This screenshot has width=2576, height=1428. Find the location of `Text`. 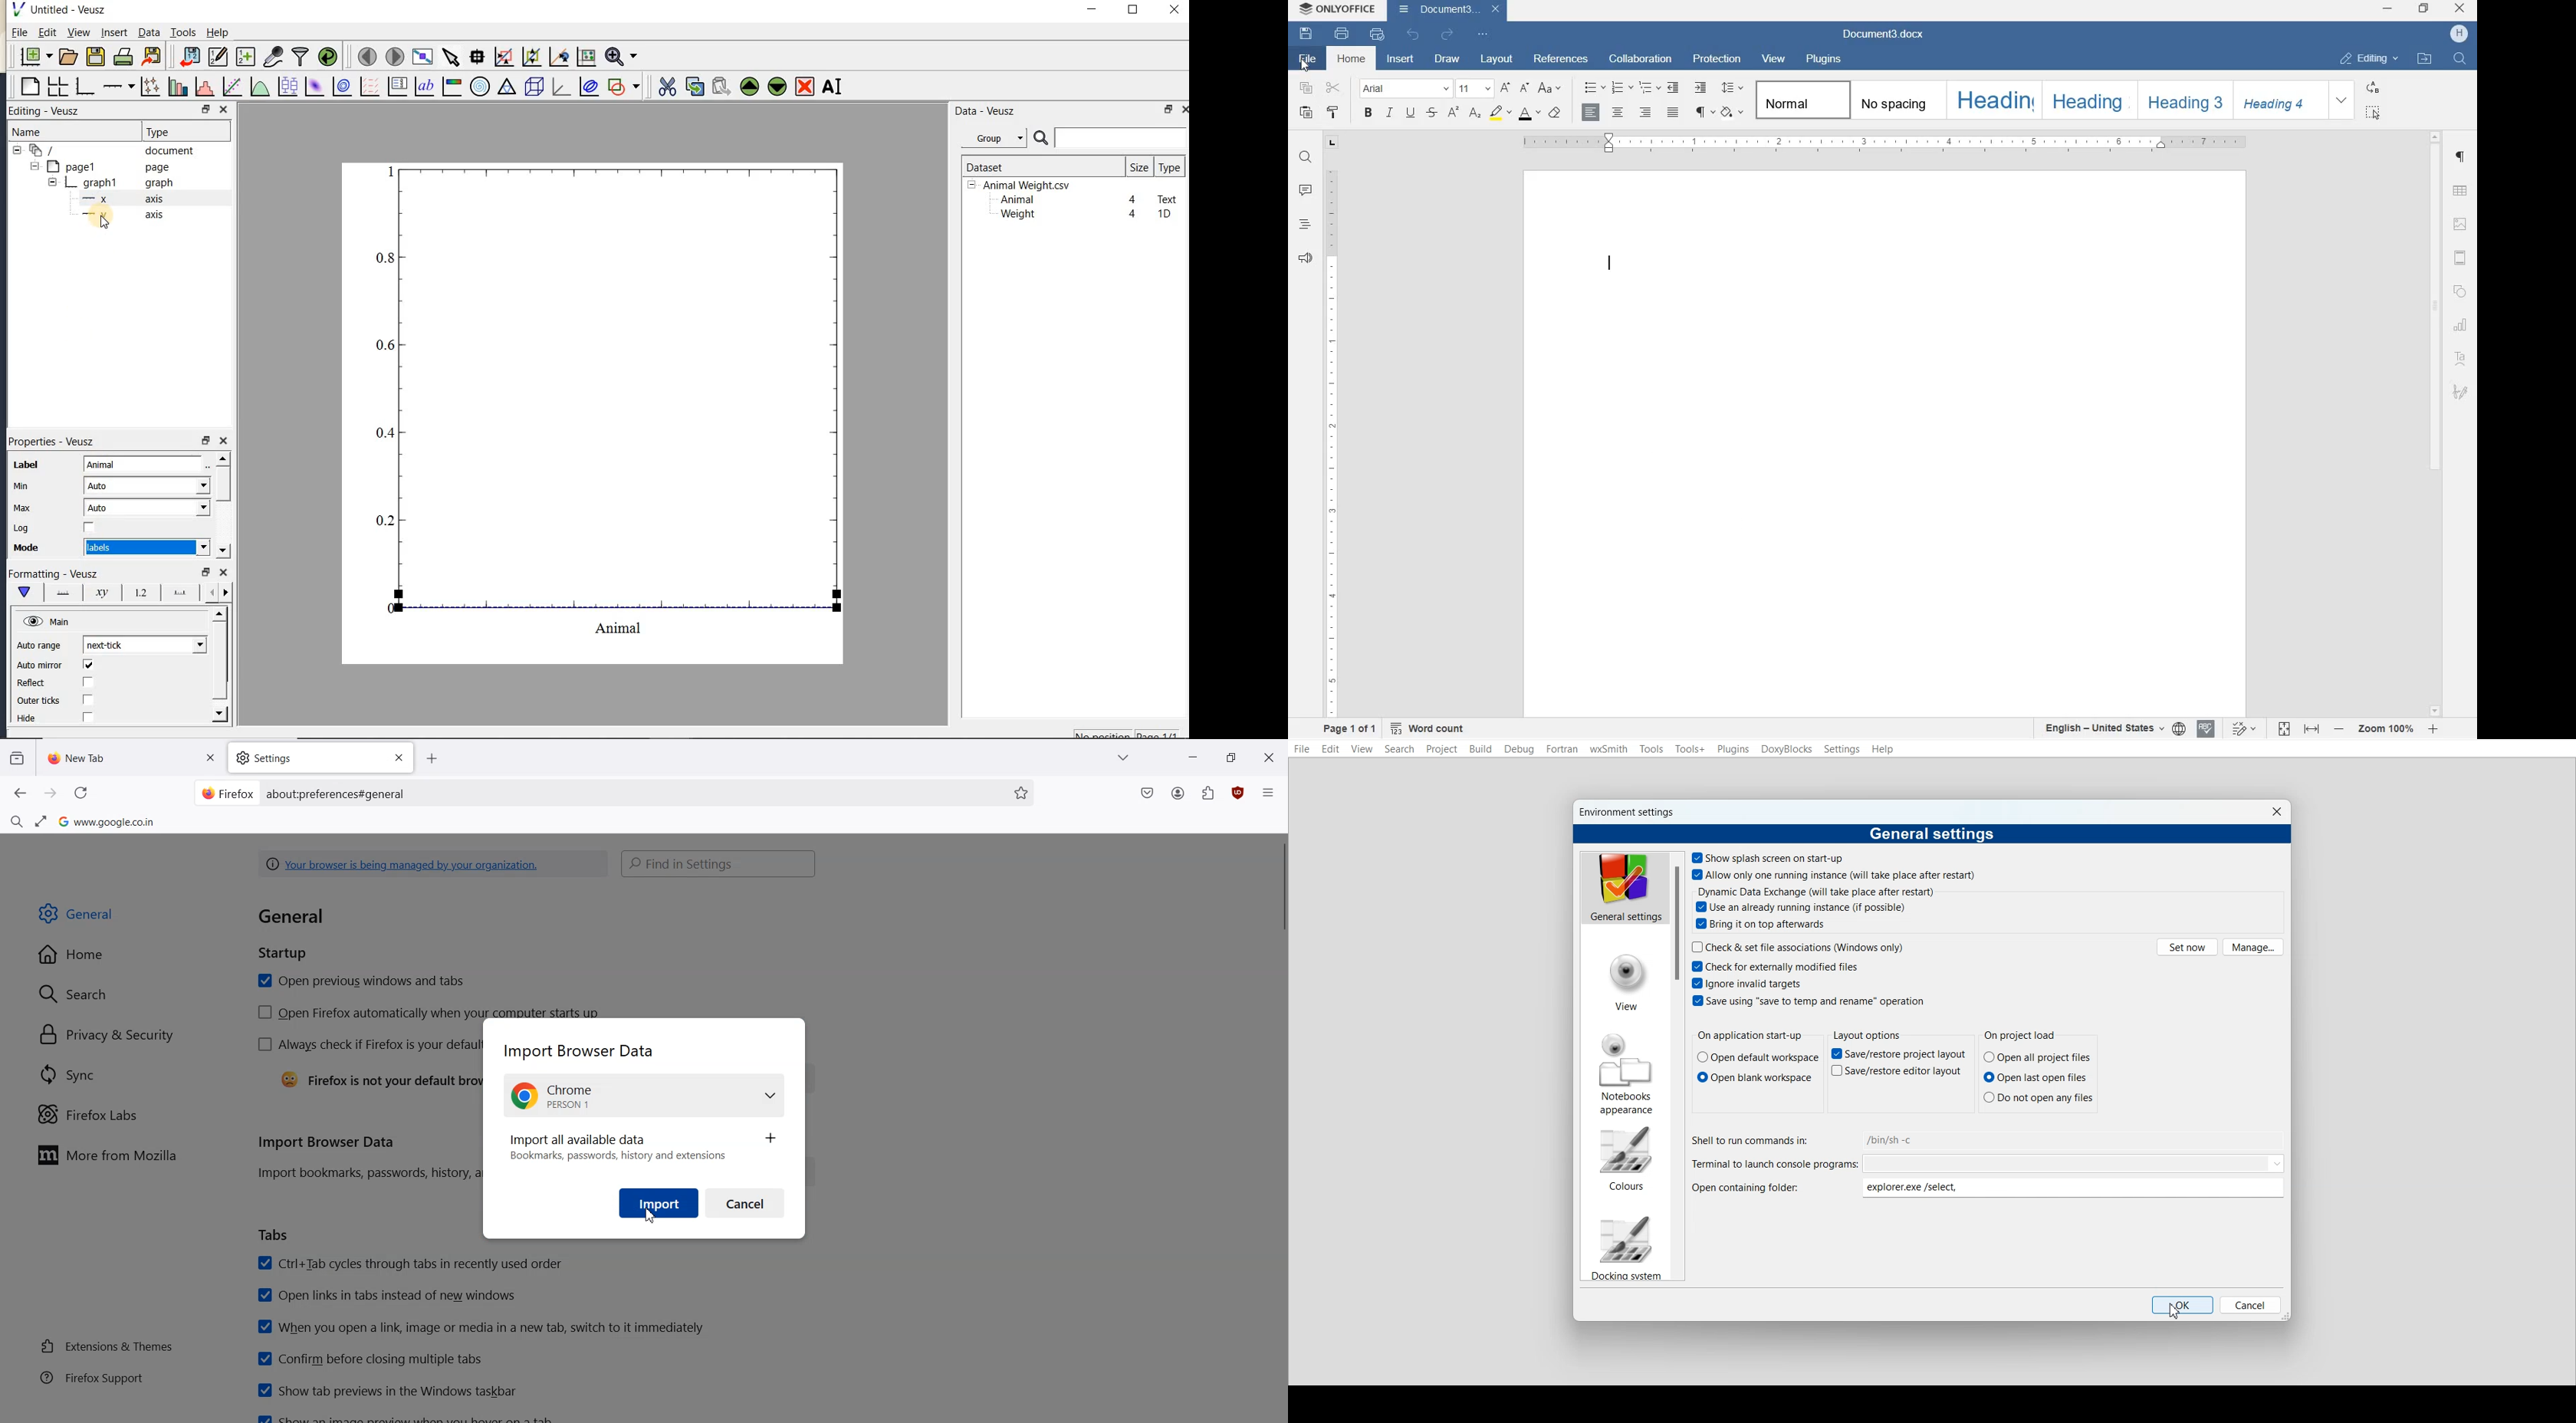

Text is located at coordinates (1933, 834).